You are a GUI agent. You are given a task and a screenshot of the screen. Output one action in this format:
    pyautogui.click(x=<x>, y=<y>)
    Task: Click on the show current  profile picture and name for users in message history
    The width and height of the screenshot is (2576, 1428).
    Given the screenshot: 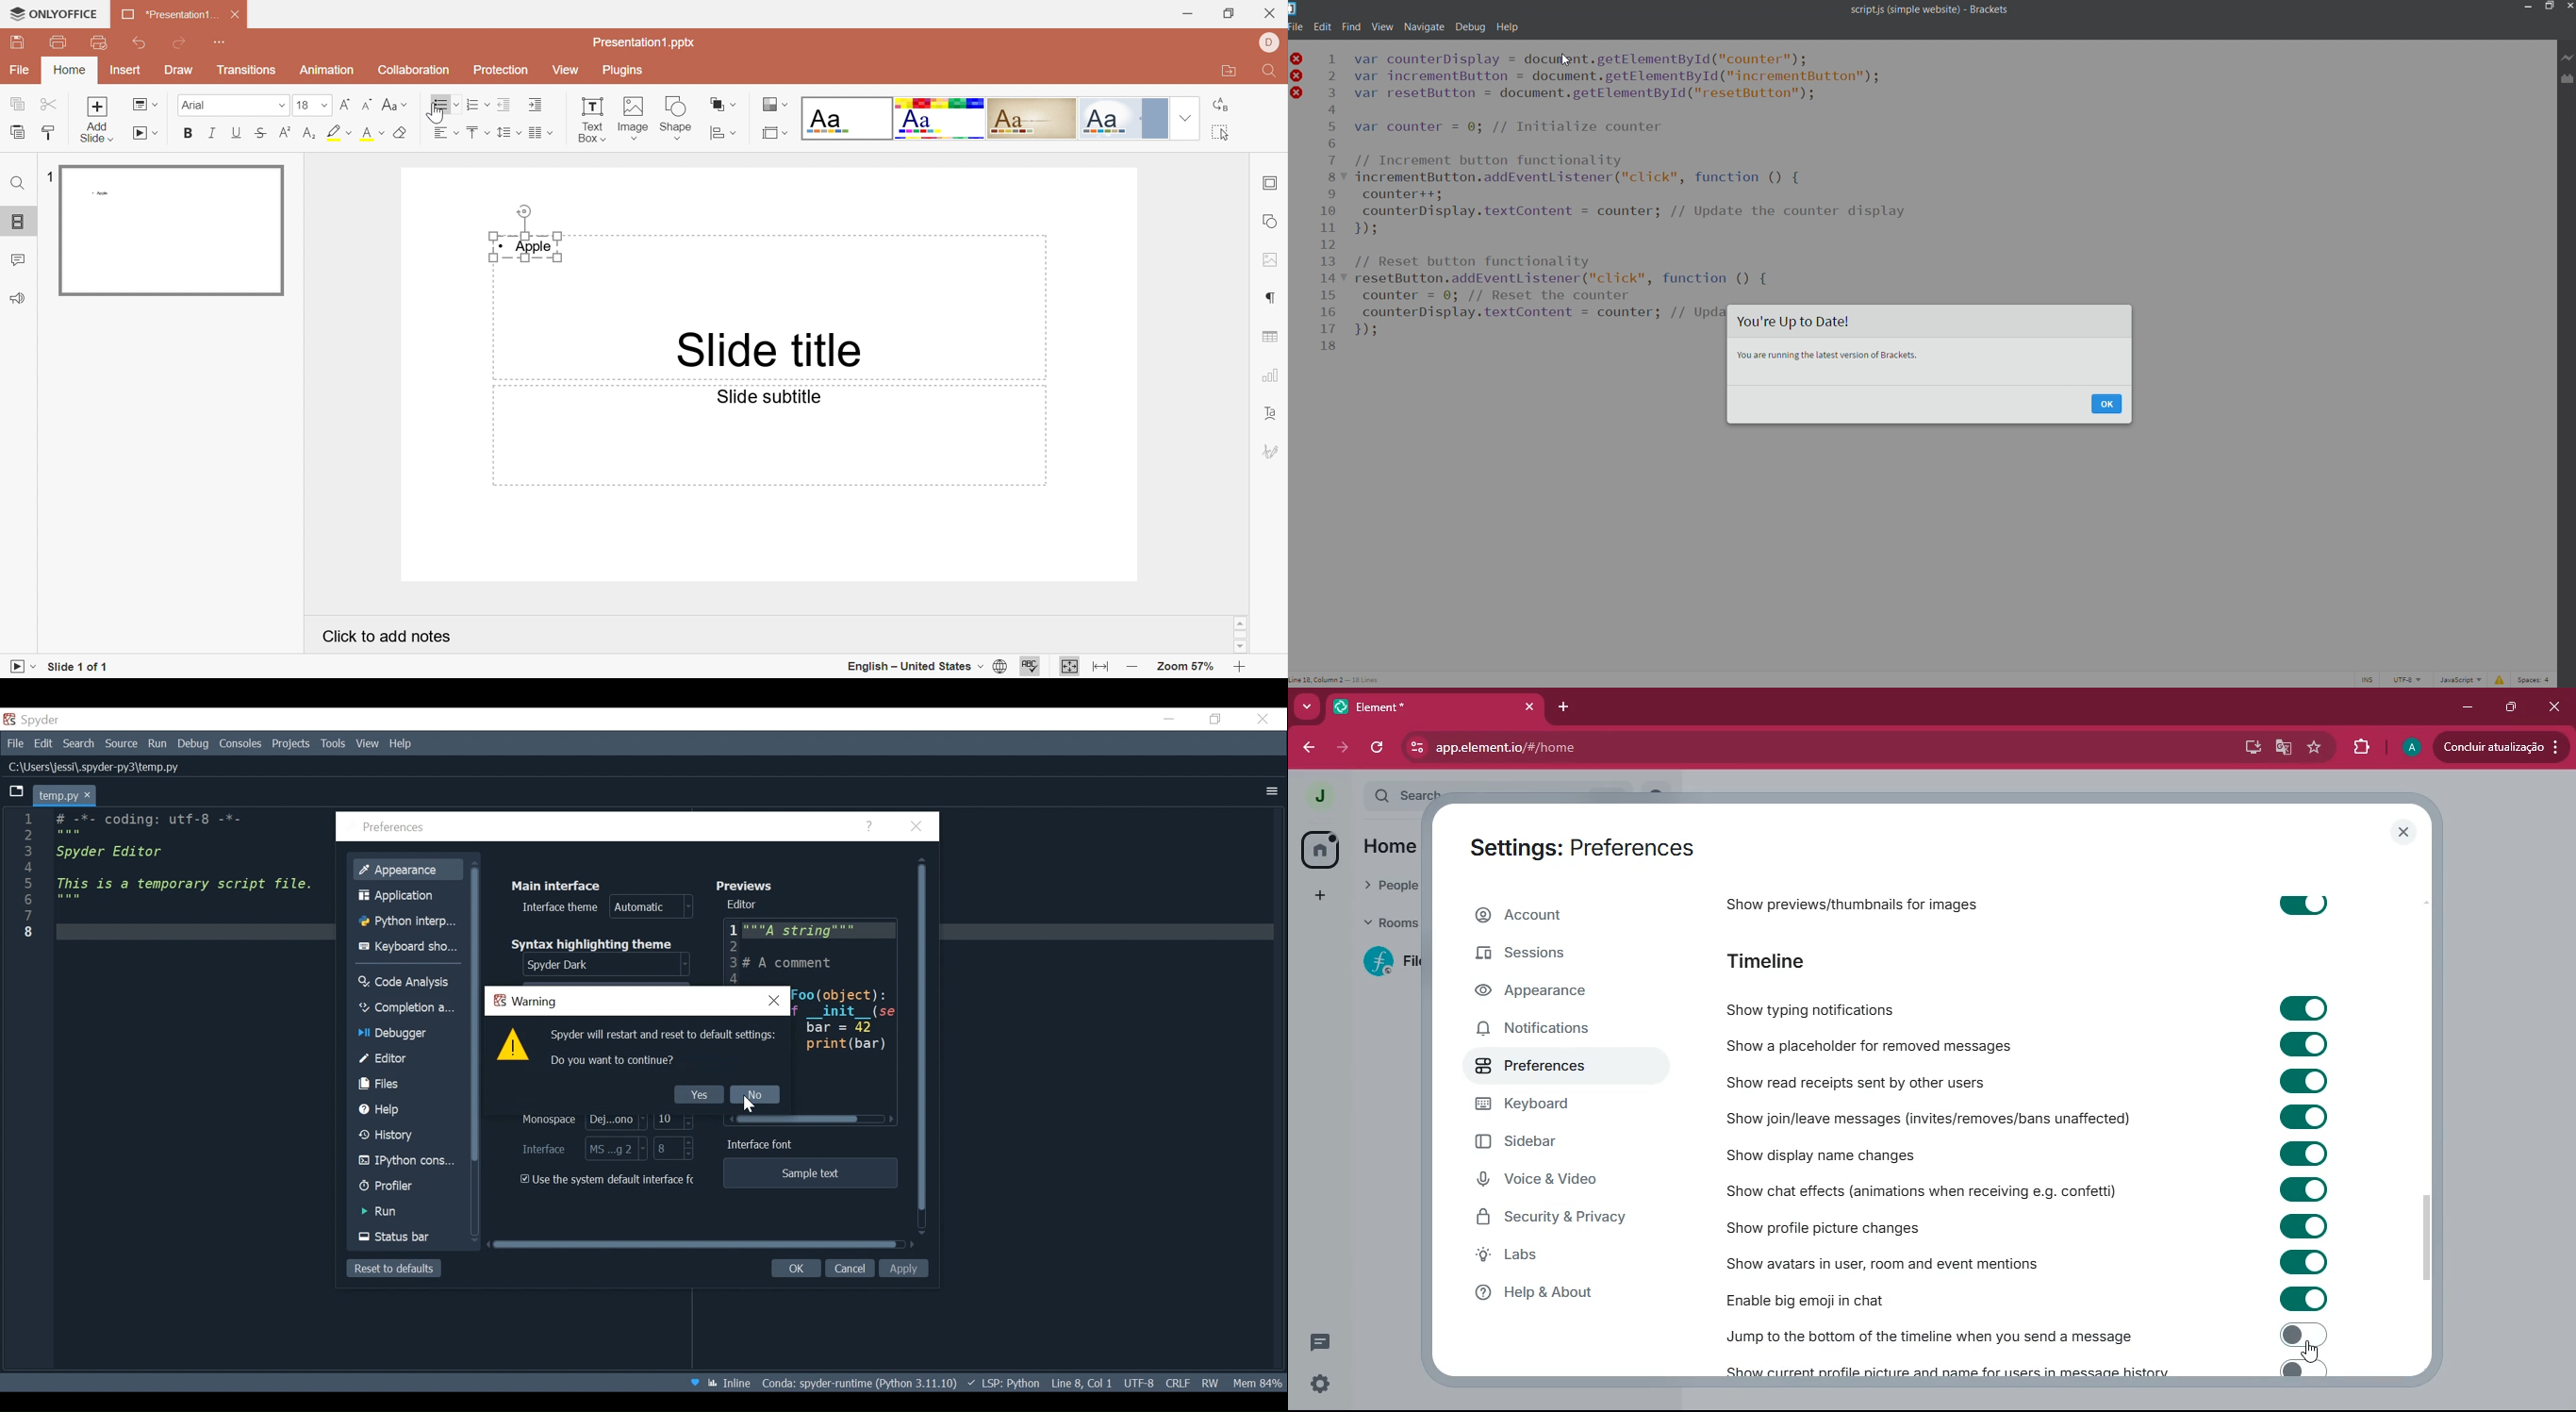 What is the action you would take?
    pyautogui.click(x=1942, y=1371)
    